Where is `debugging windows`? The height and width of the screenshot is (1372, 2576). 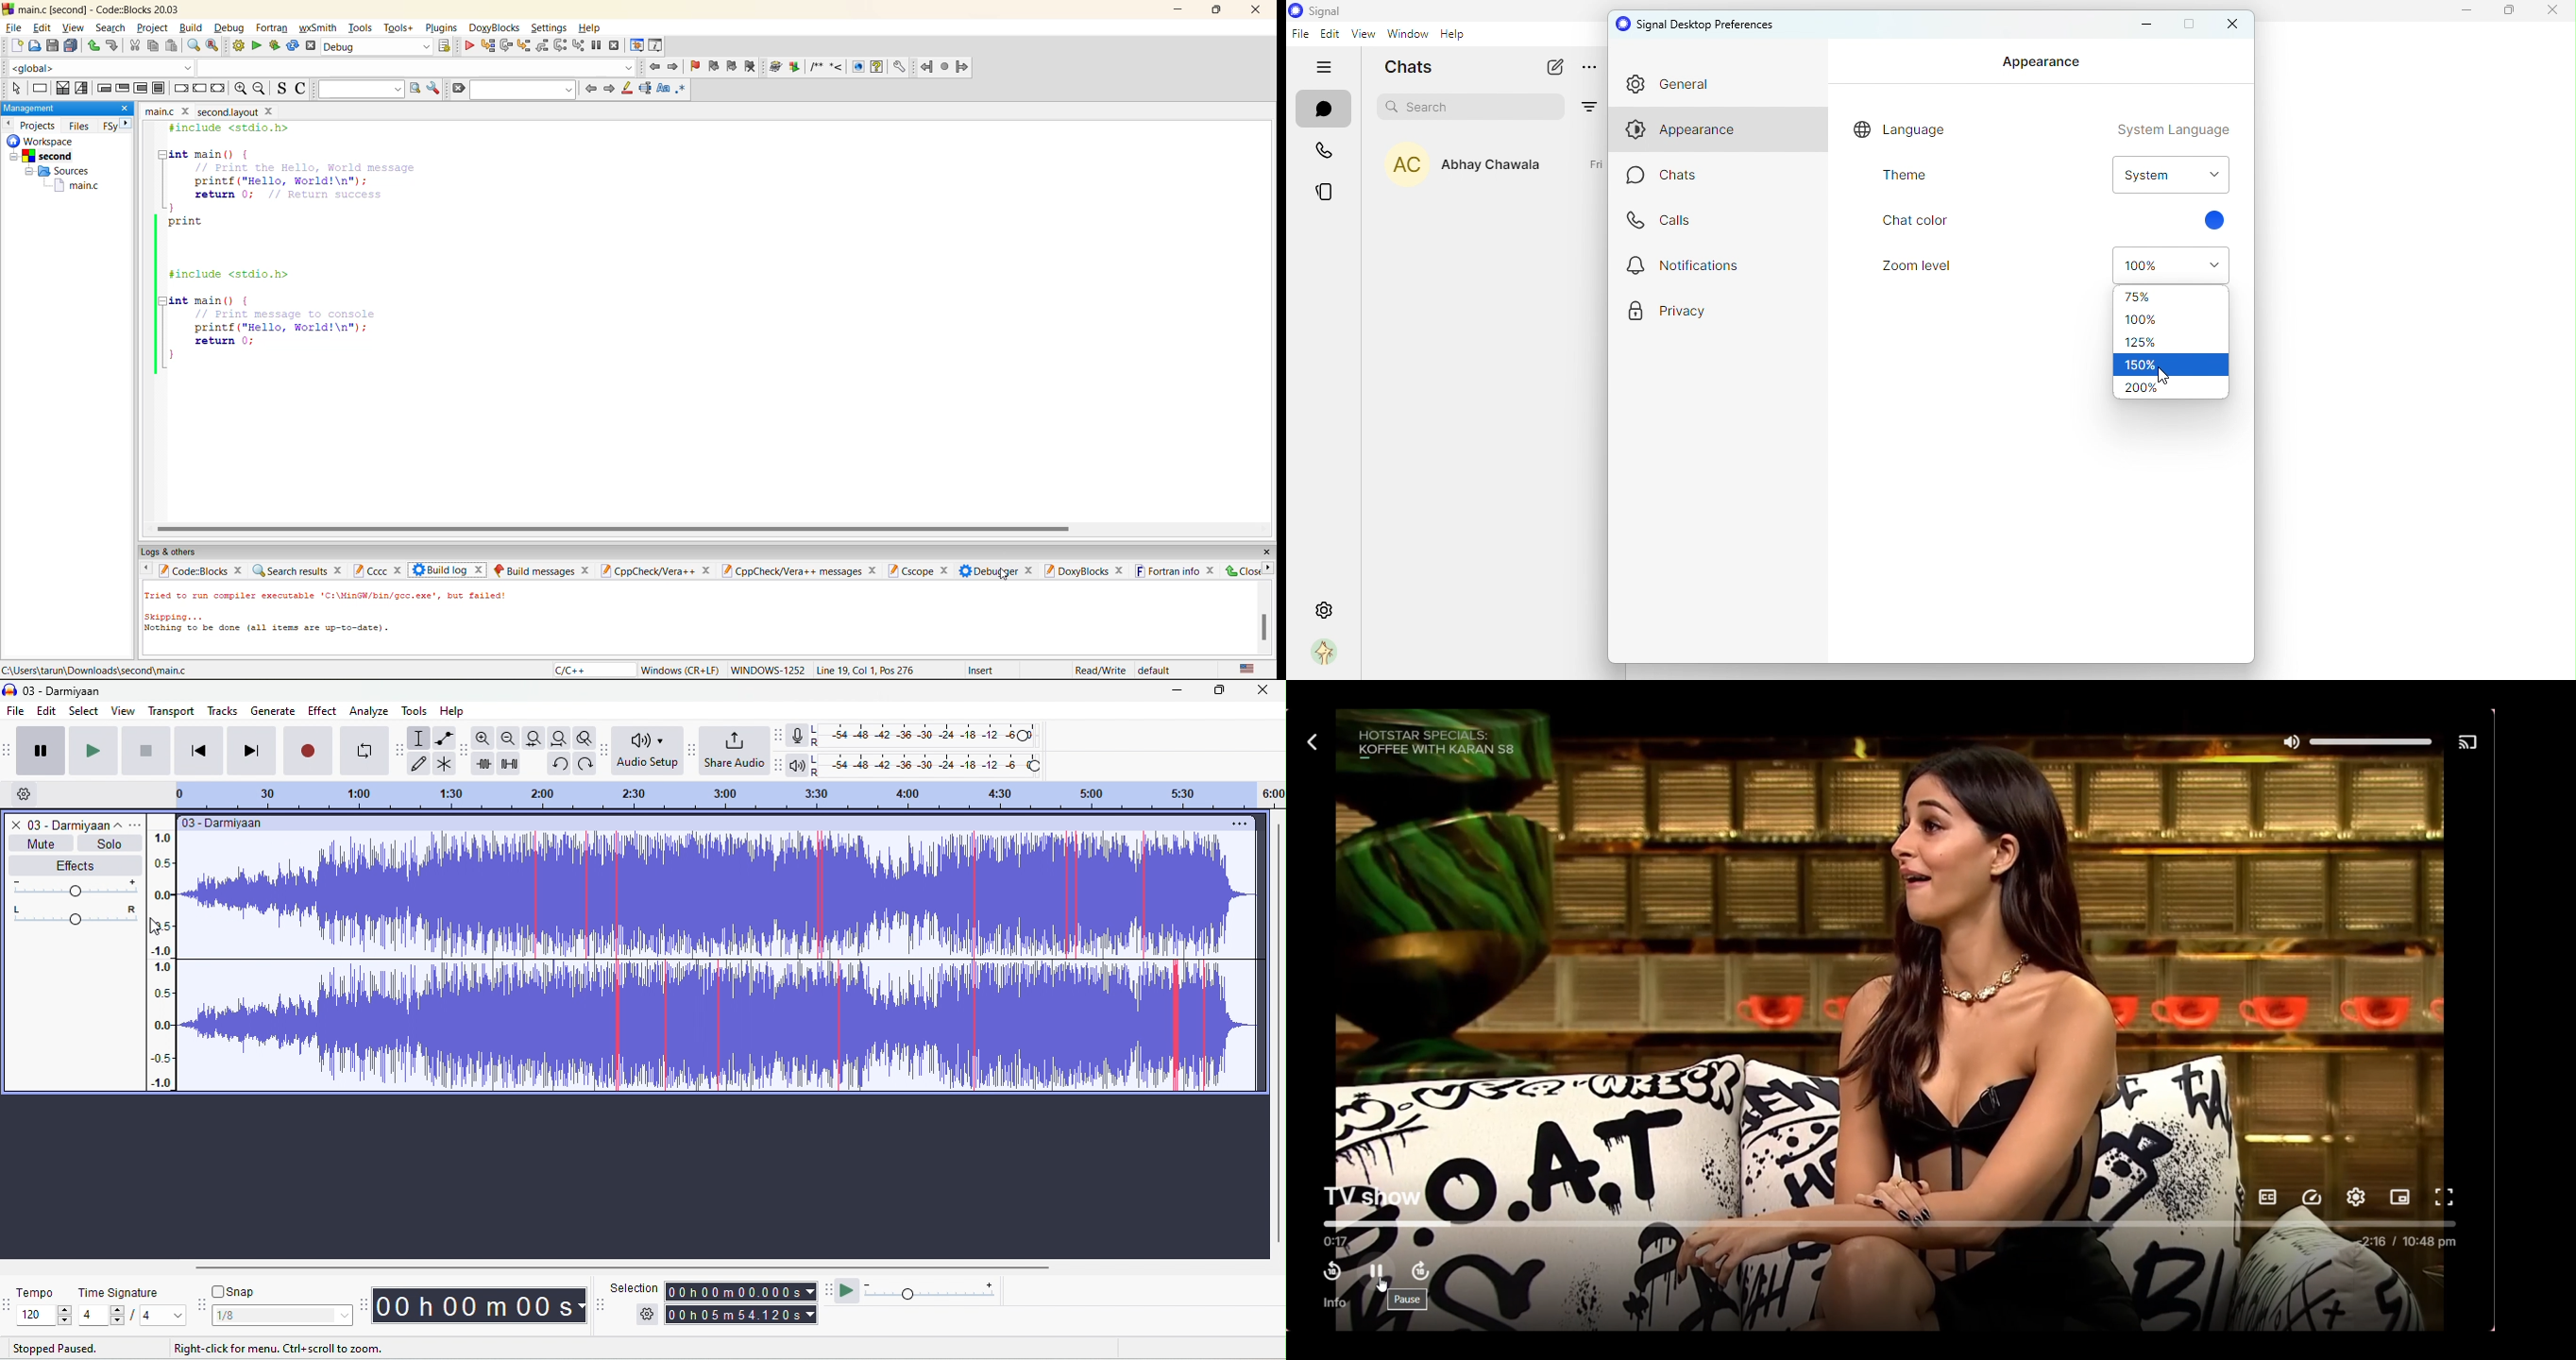 debugging windows is located at coordinates (639, 45).